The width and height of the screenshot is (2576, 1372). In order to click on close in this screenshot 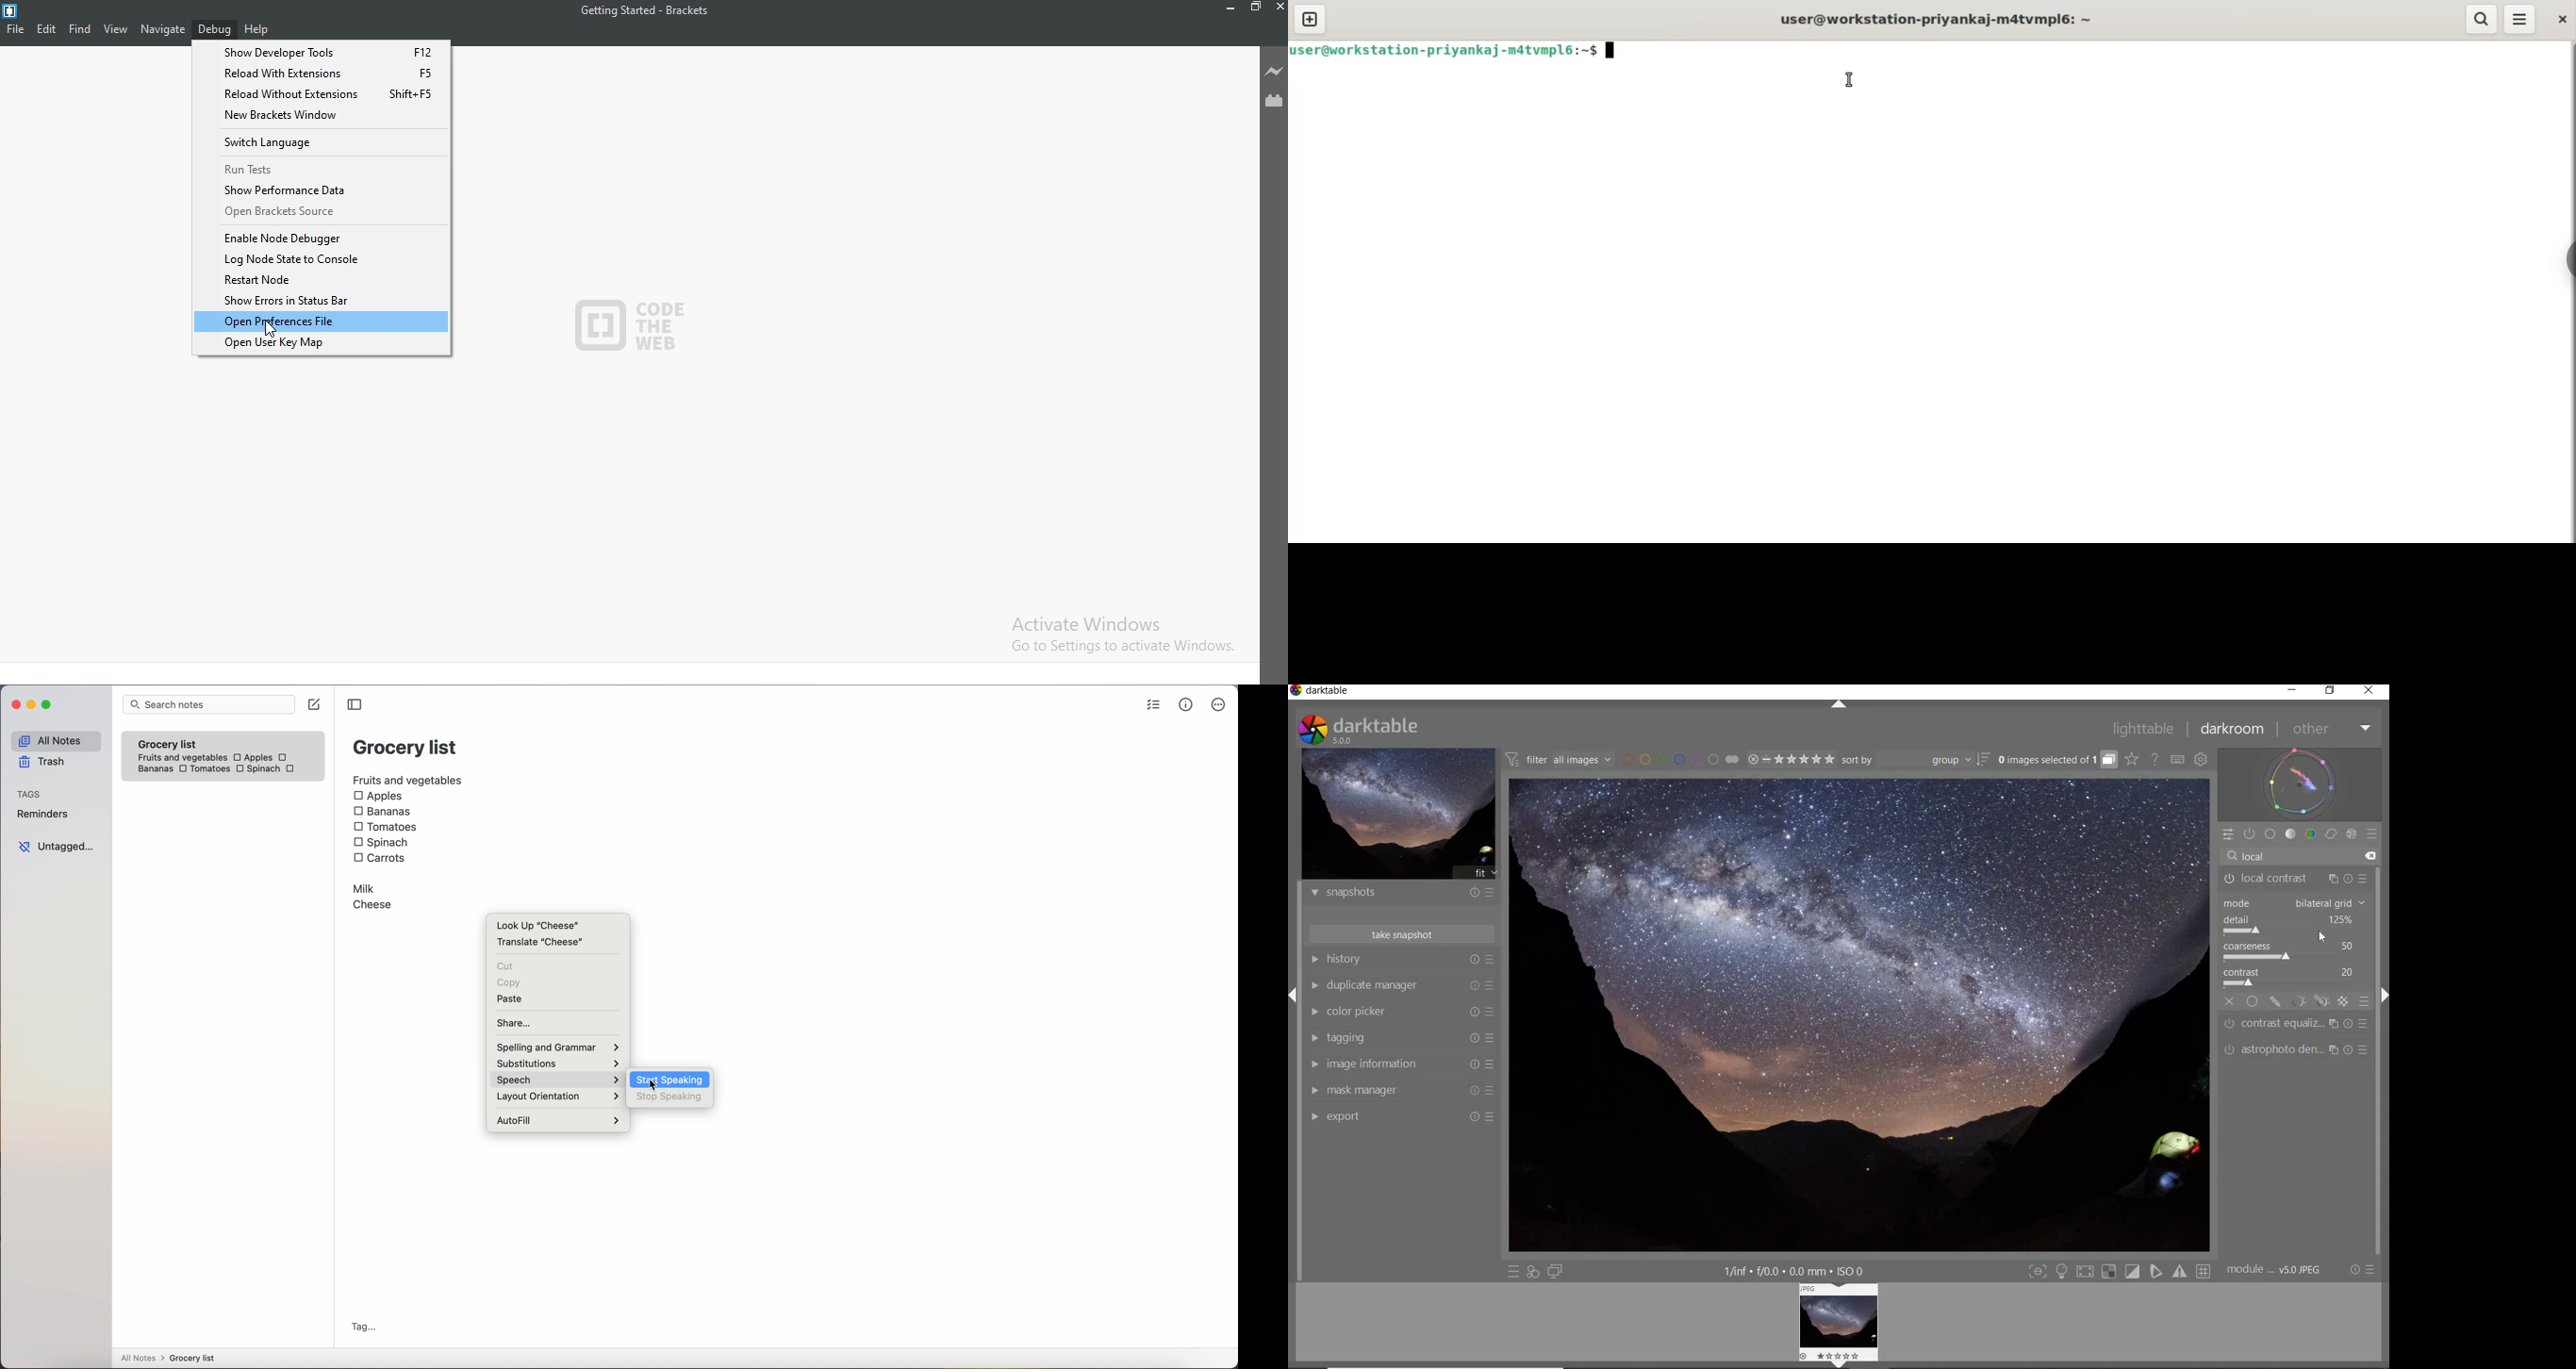, I will do `click(2561, 18)`.